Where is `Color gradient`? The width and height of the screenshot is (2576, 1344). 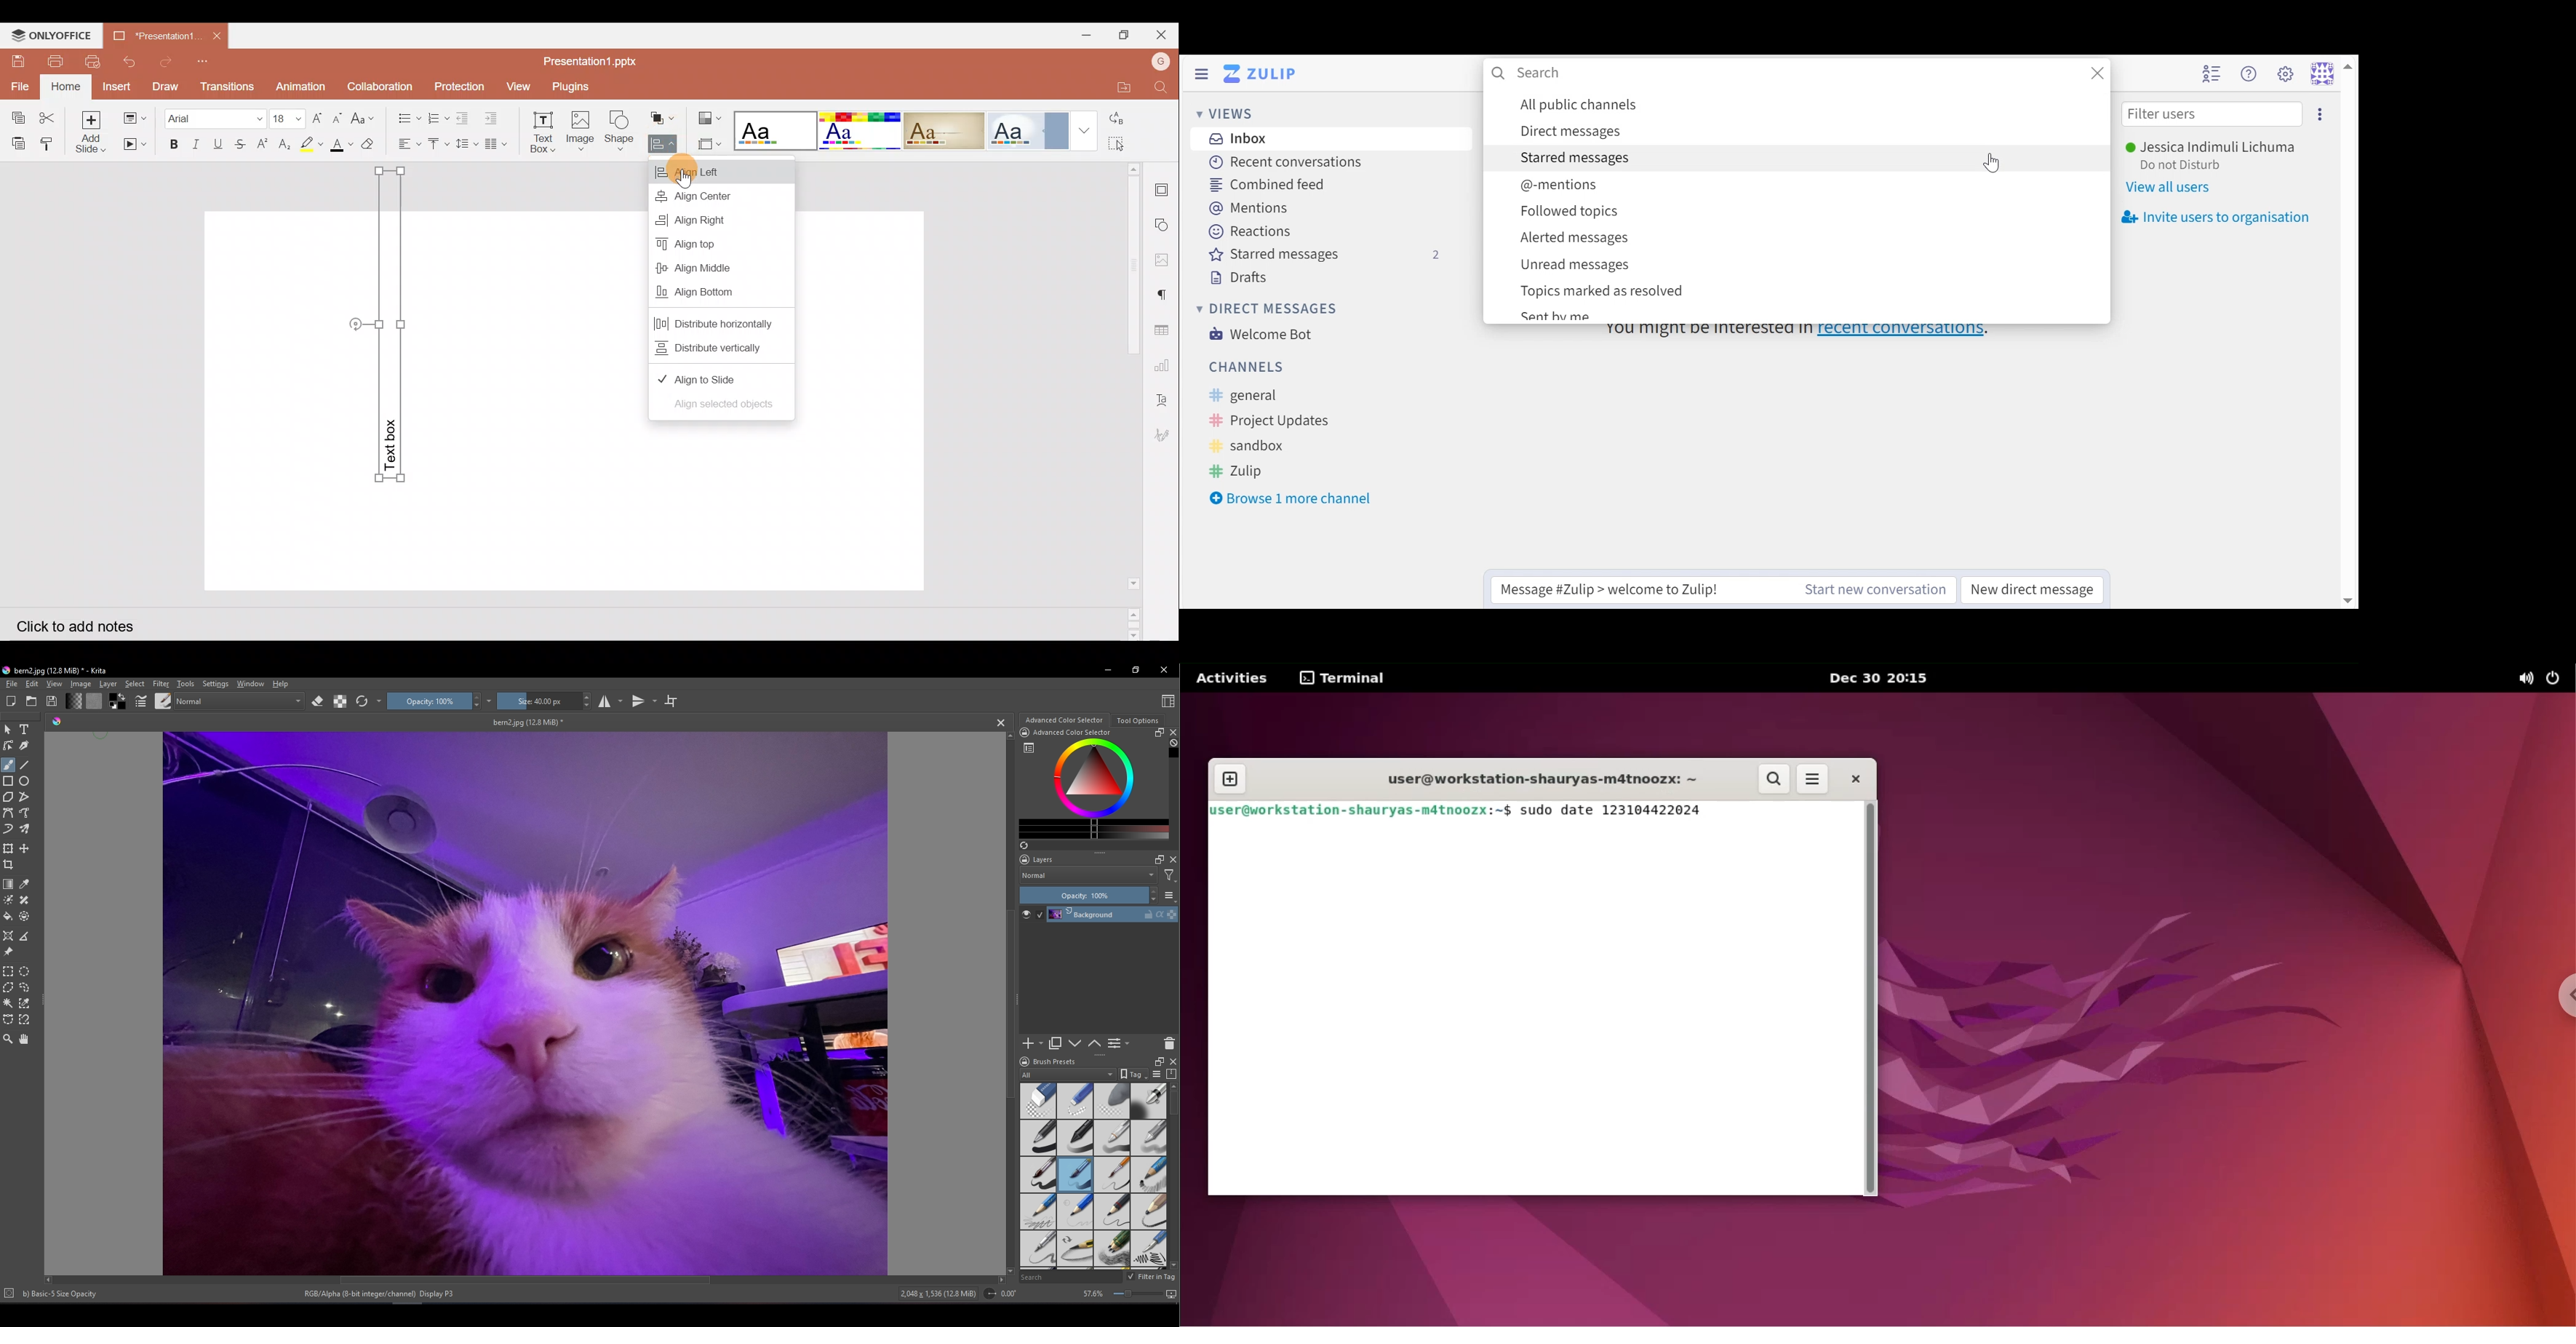
Color gradient is located at coordinates (1095, 828).